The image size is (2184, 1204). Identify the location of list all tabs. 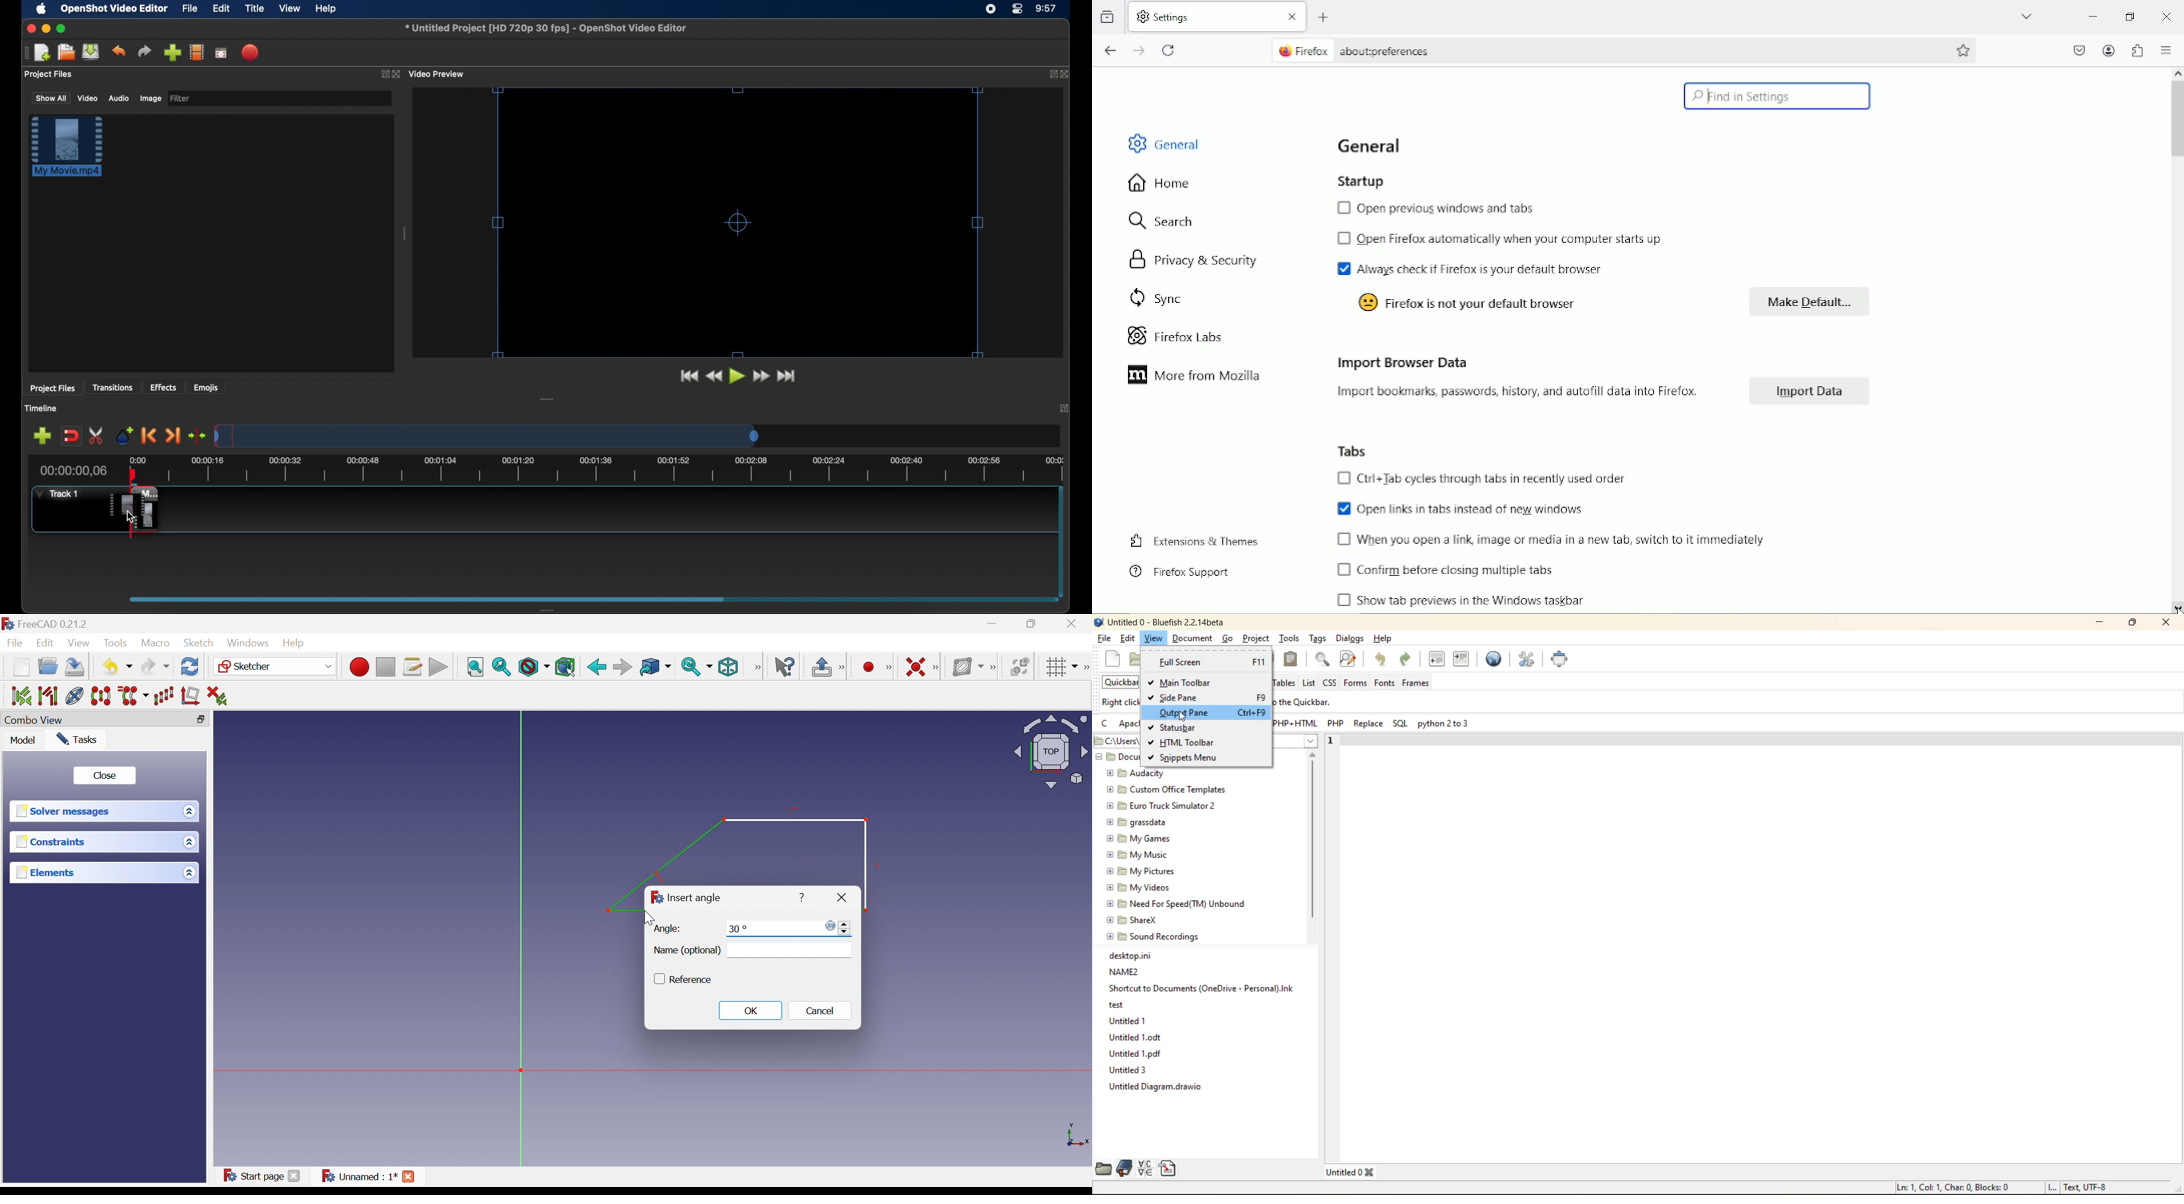
(2026, 16).